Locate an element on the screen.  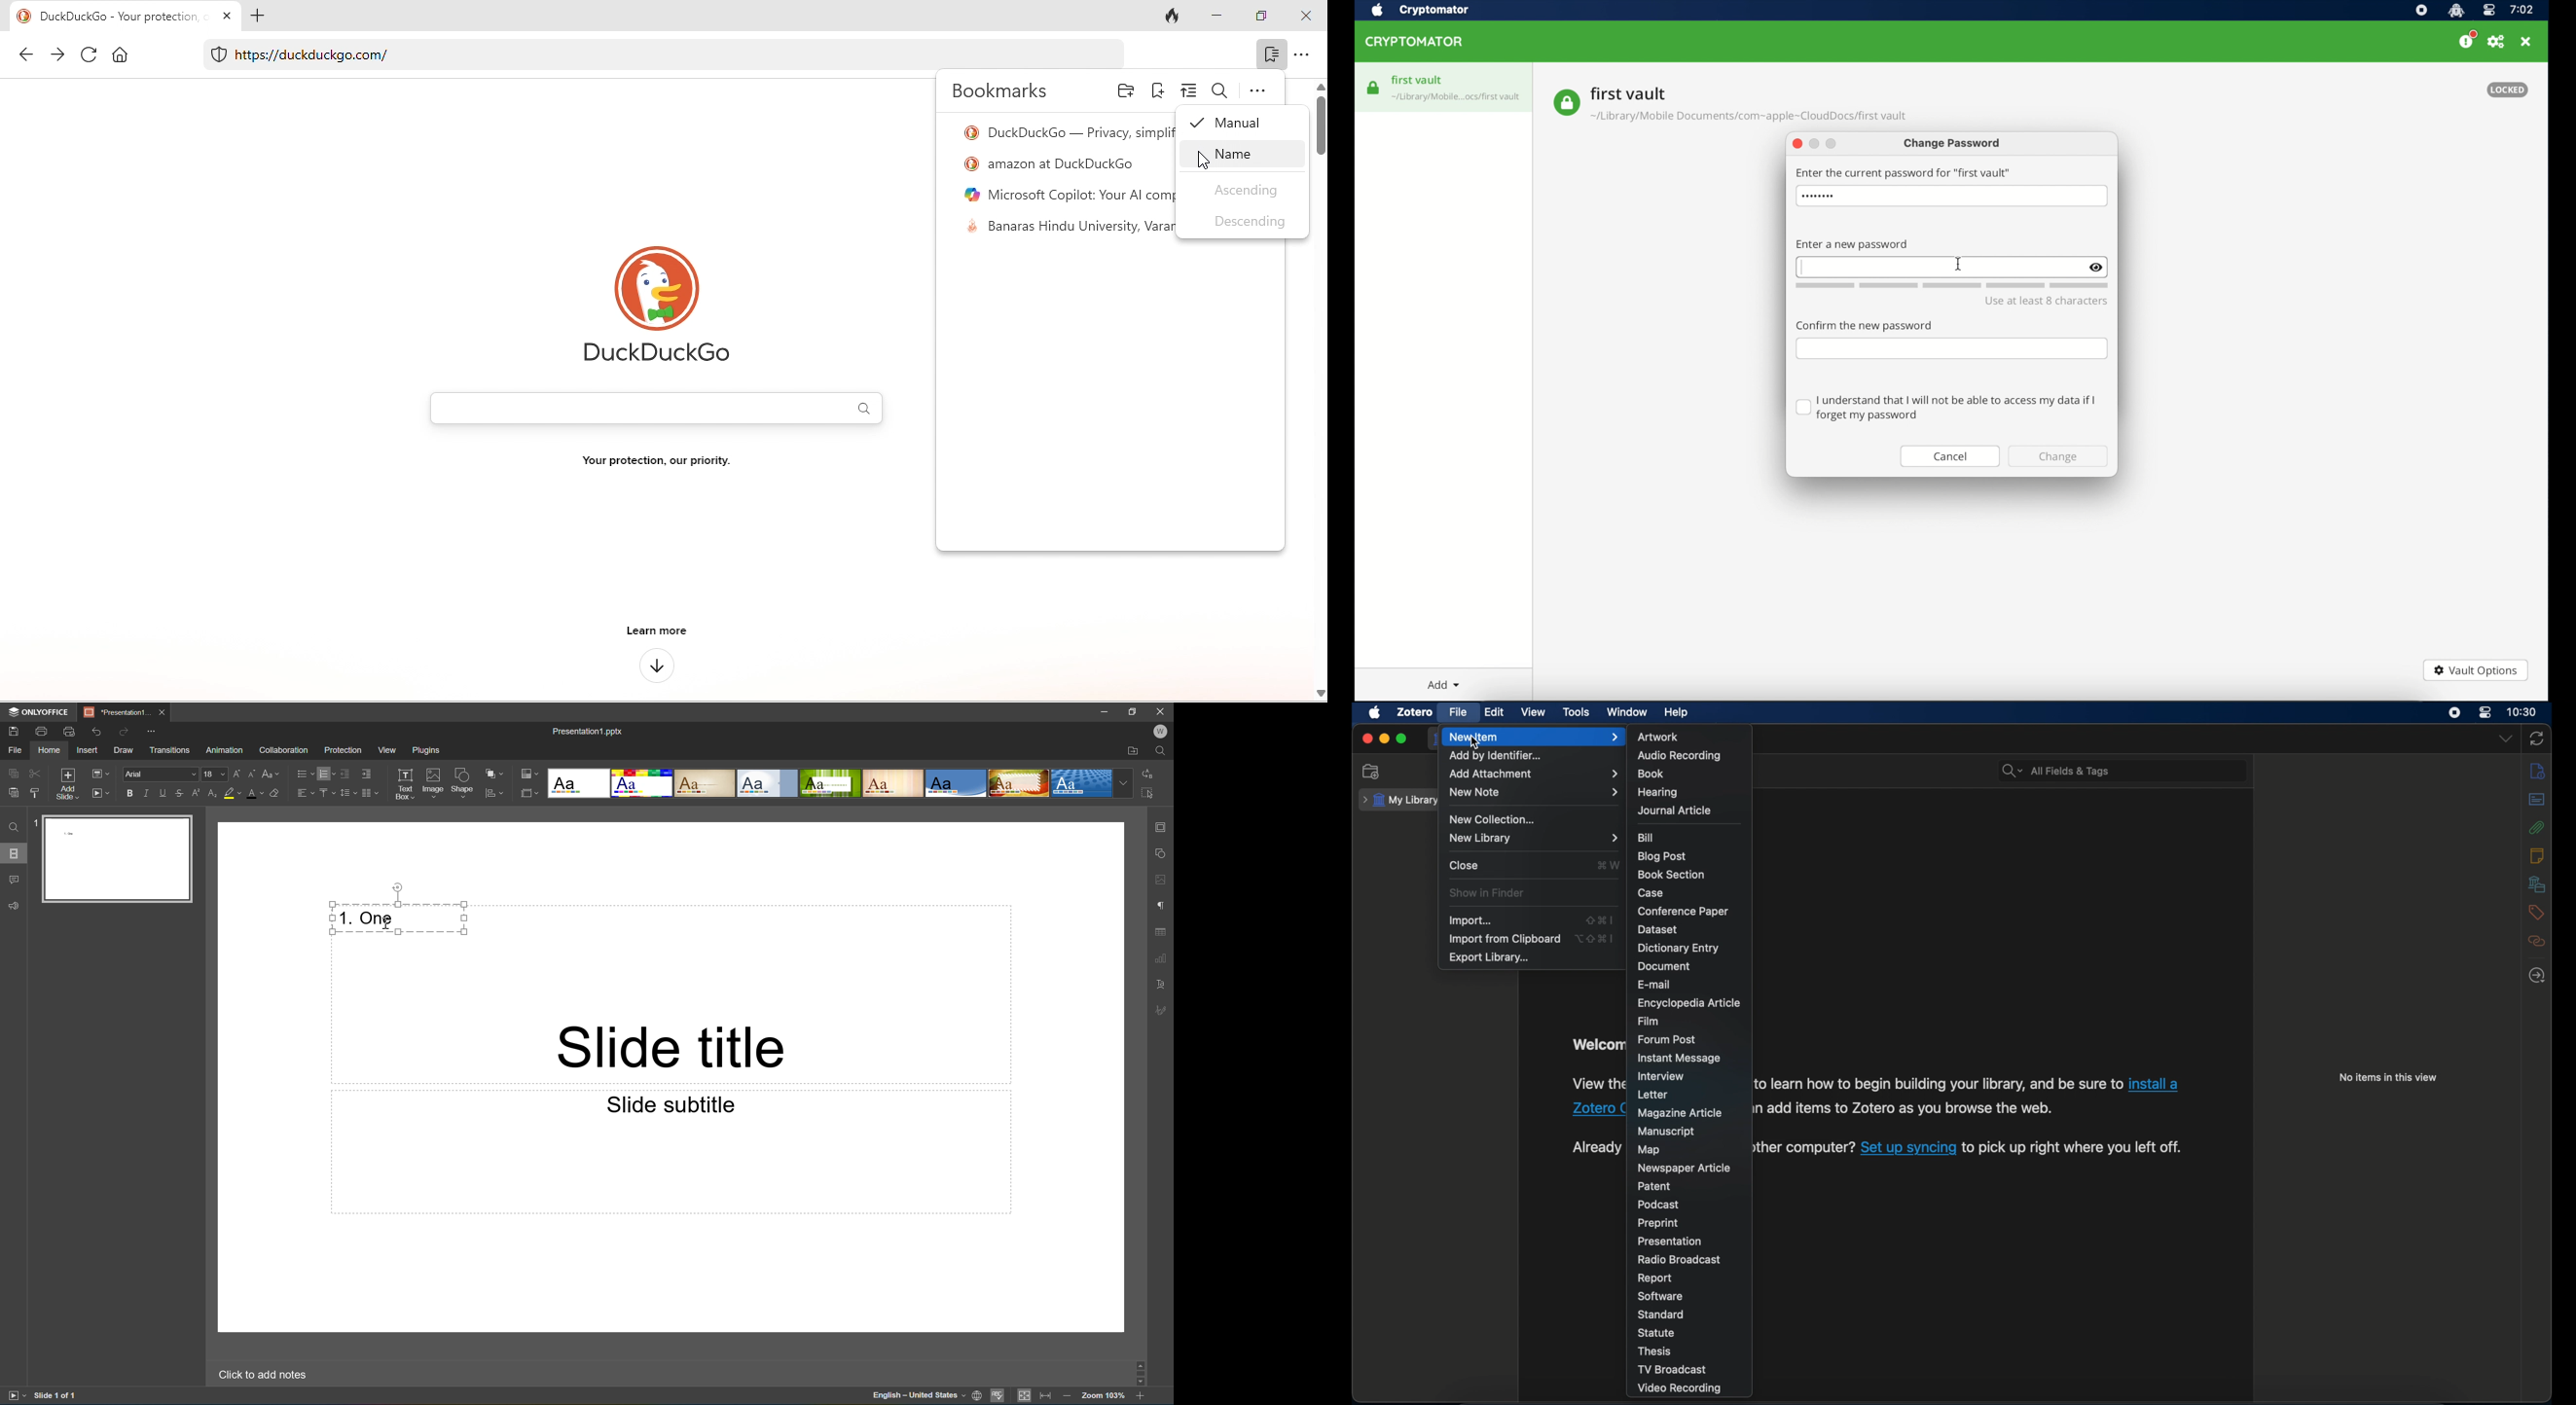
import is located at coordinates (1471, 920).